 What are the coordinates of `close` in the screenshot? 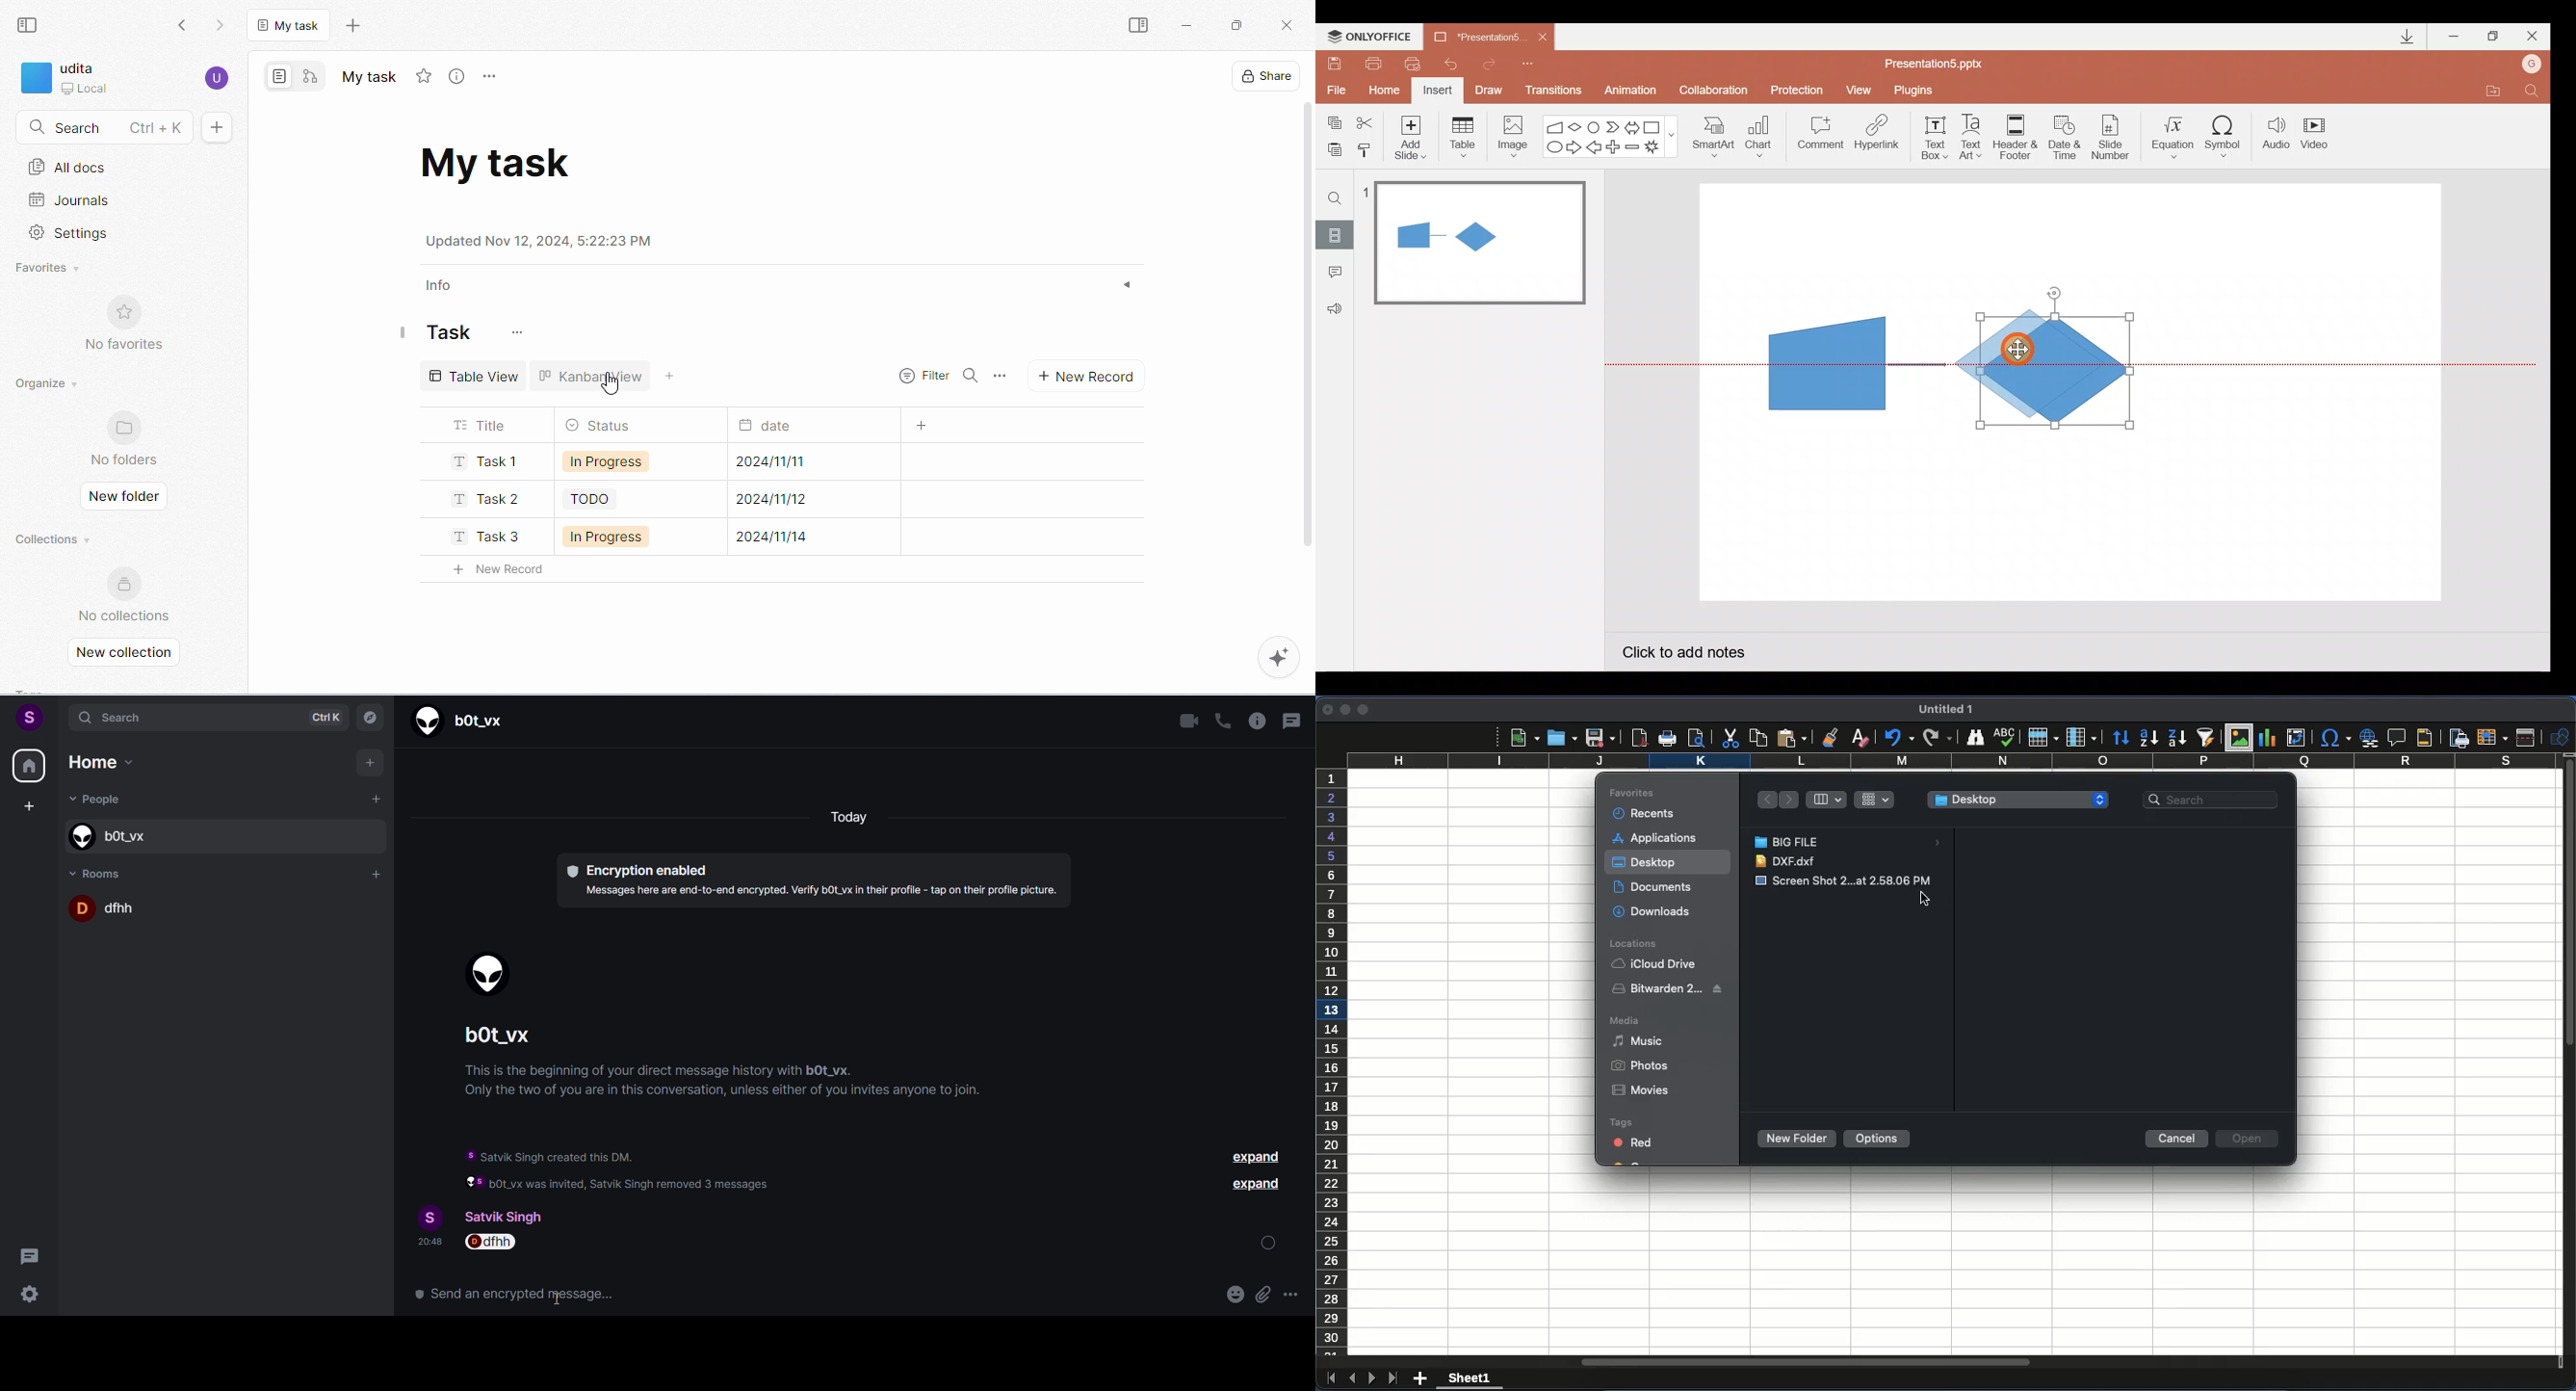 It's located at (1285, 23).